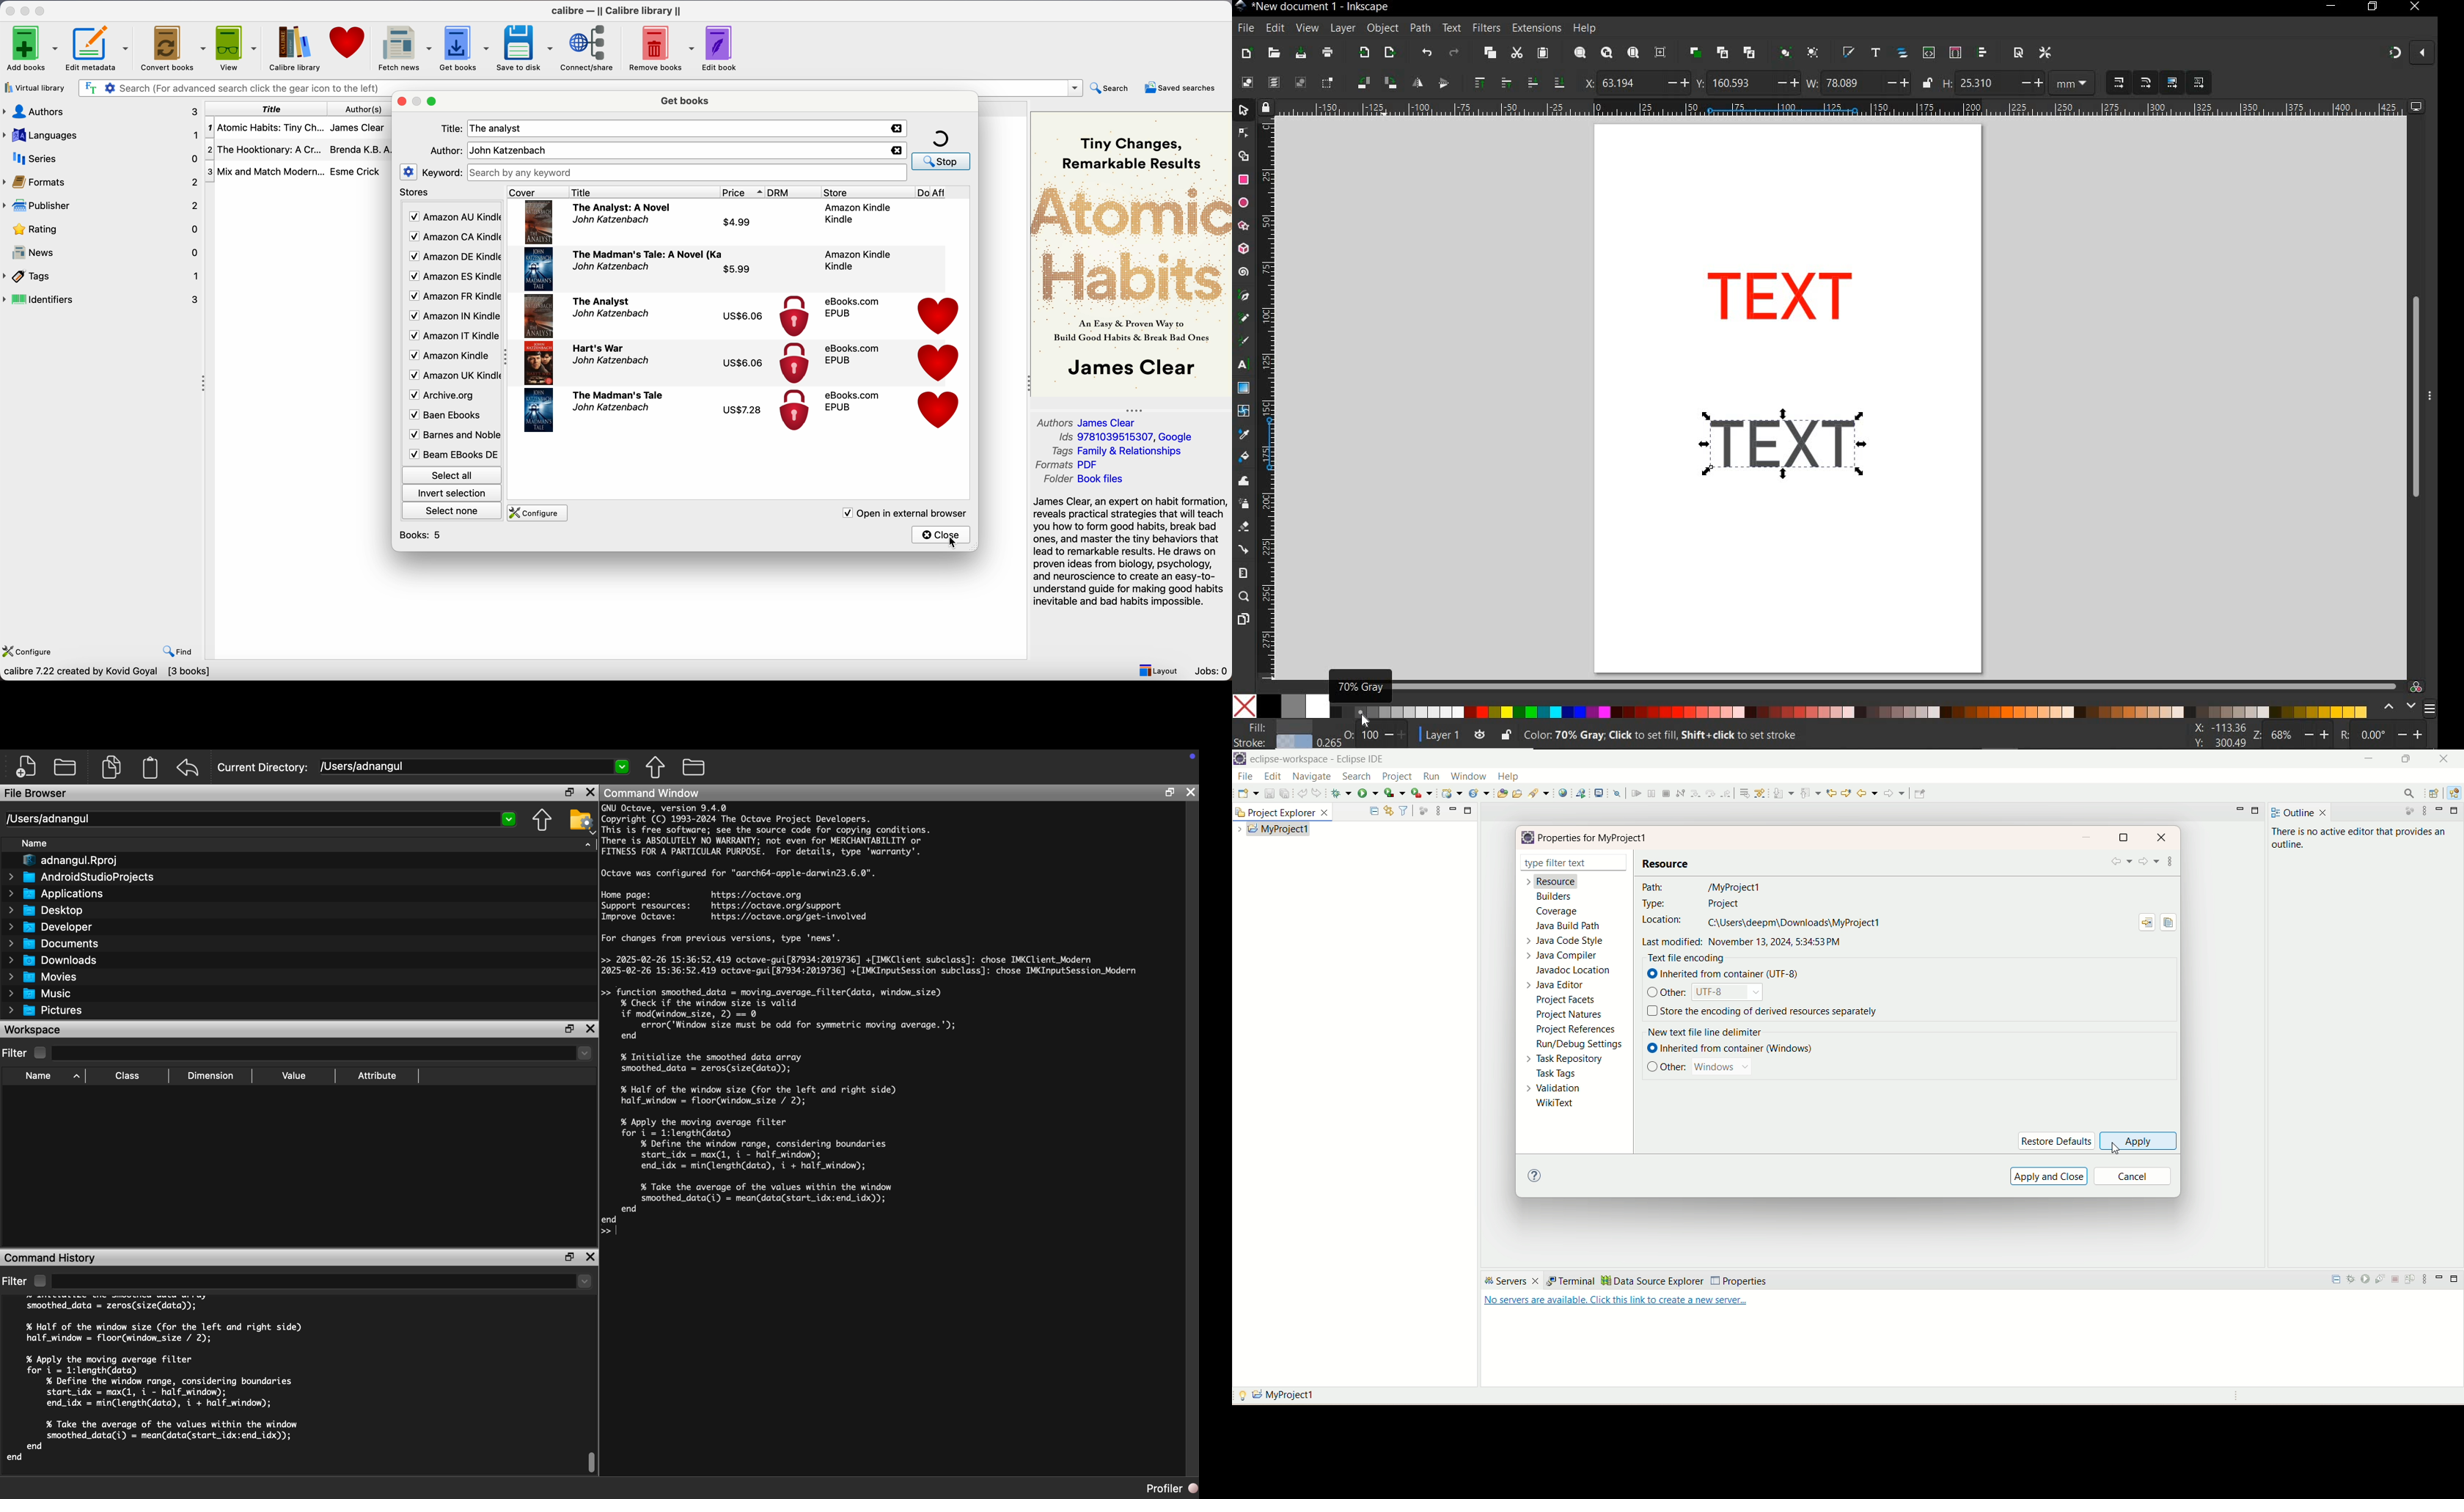  I want to click on saved searches, so click(1180, 87).